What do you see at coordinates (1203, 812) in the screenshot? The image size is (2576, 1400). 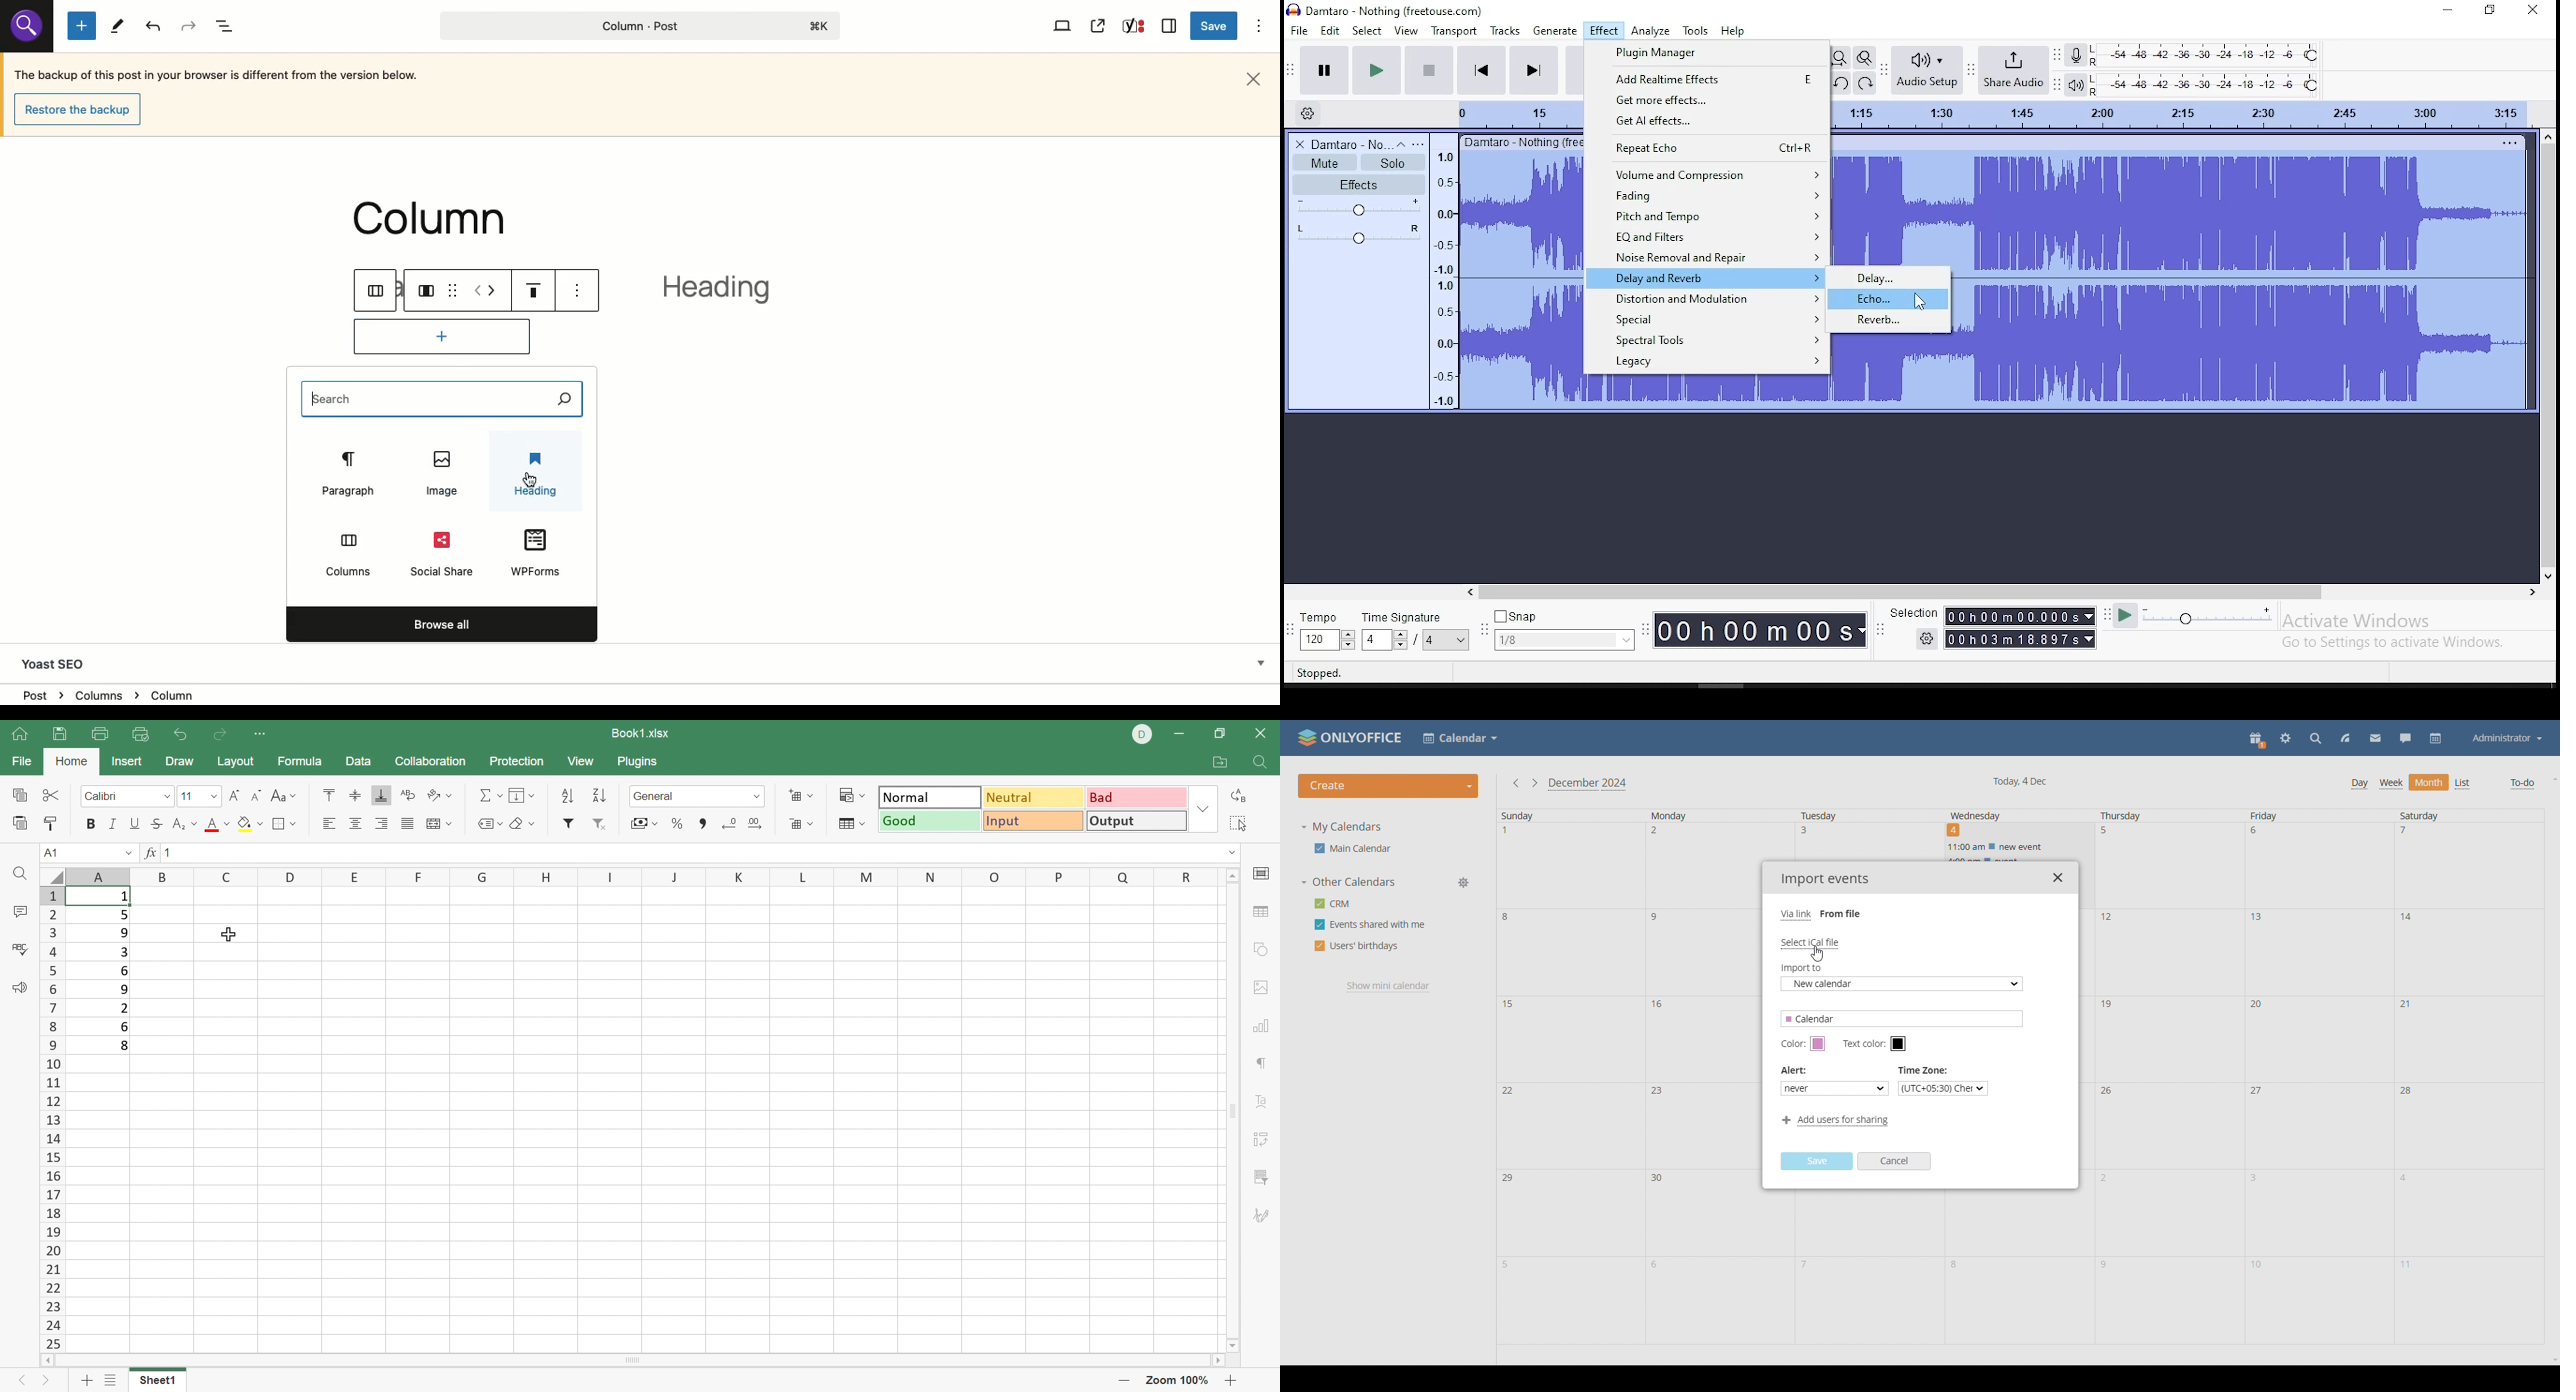 I see `Drop down` at bounding box center [1203, 812].